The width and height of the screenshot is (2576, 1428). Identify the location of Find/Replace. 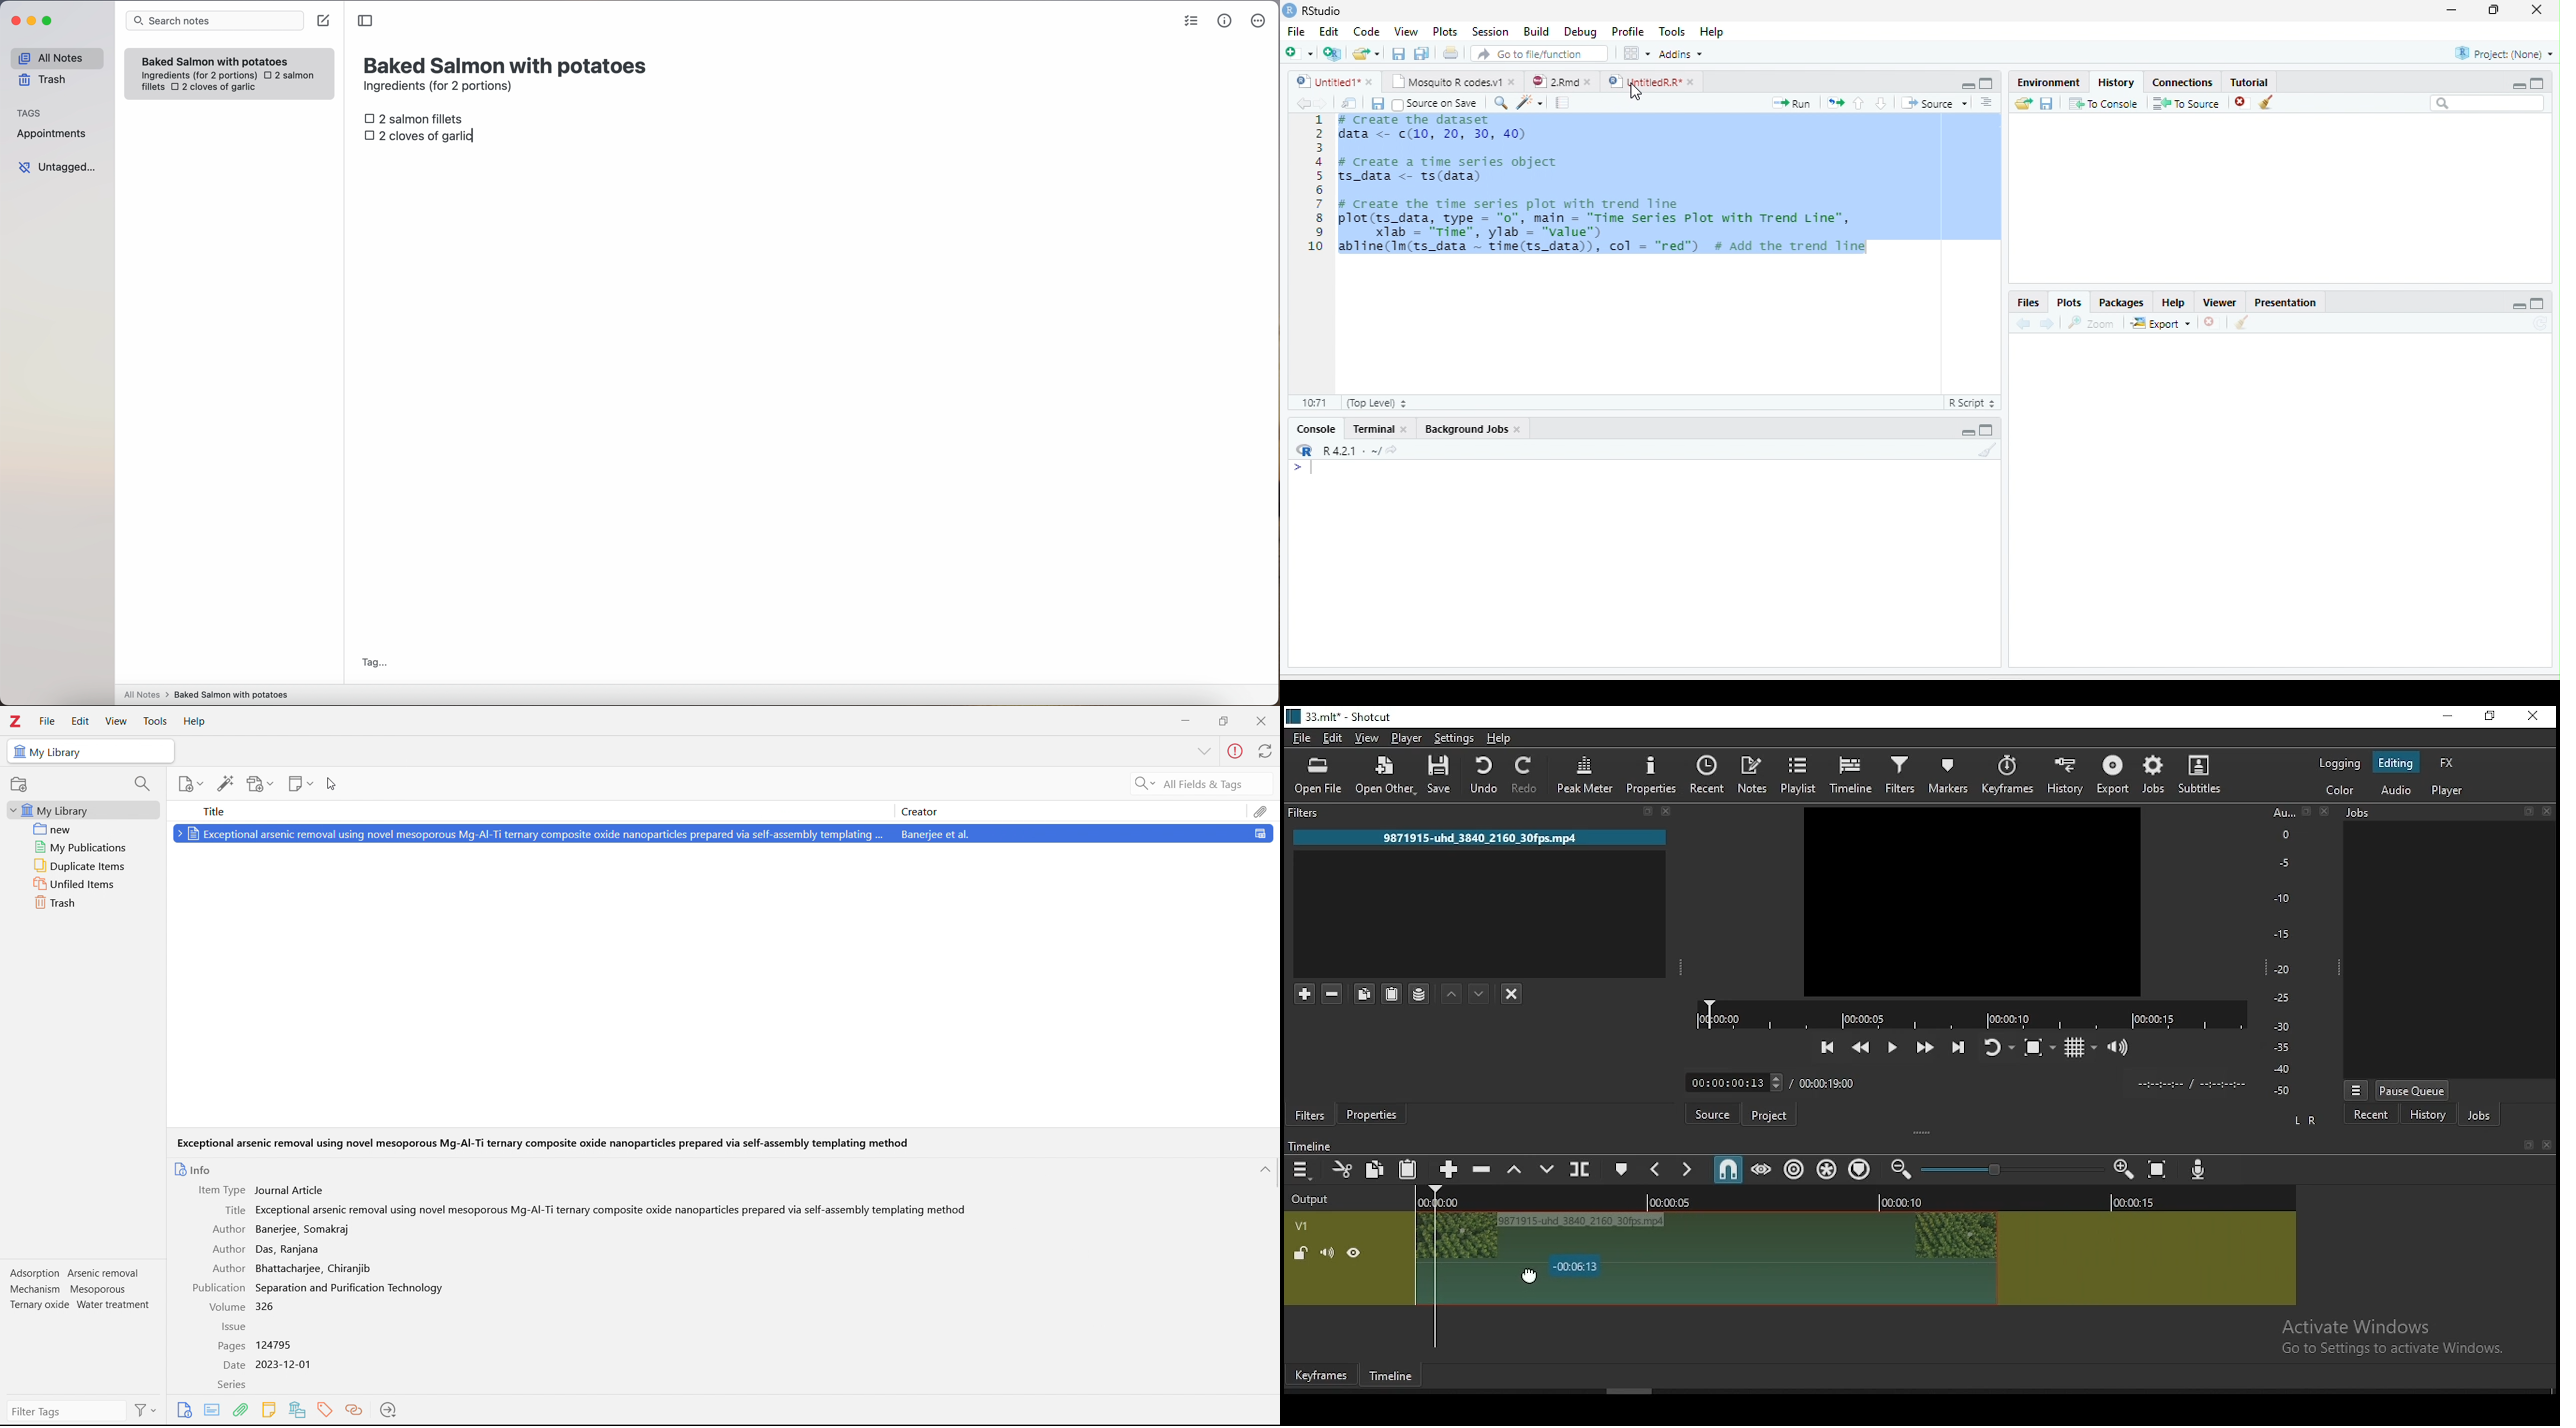
(1501, 103).